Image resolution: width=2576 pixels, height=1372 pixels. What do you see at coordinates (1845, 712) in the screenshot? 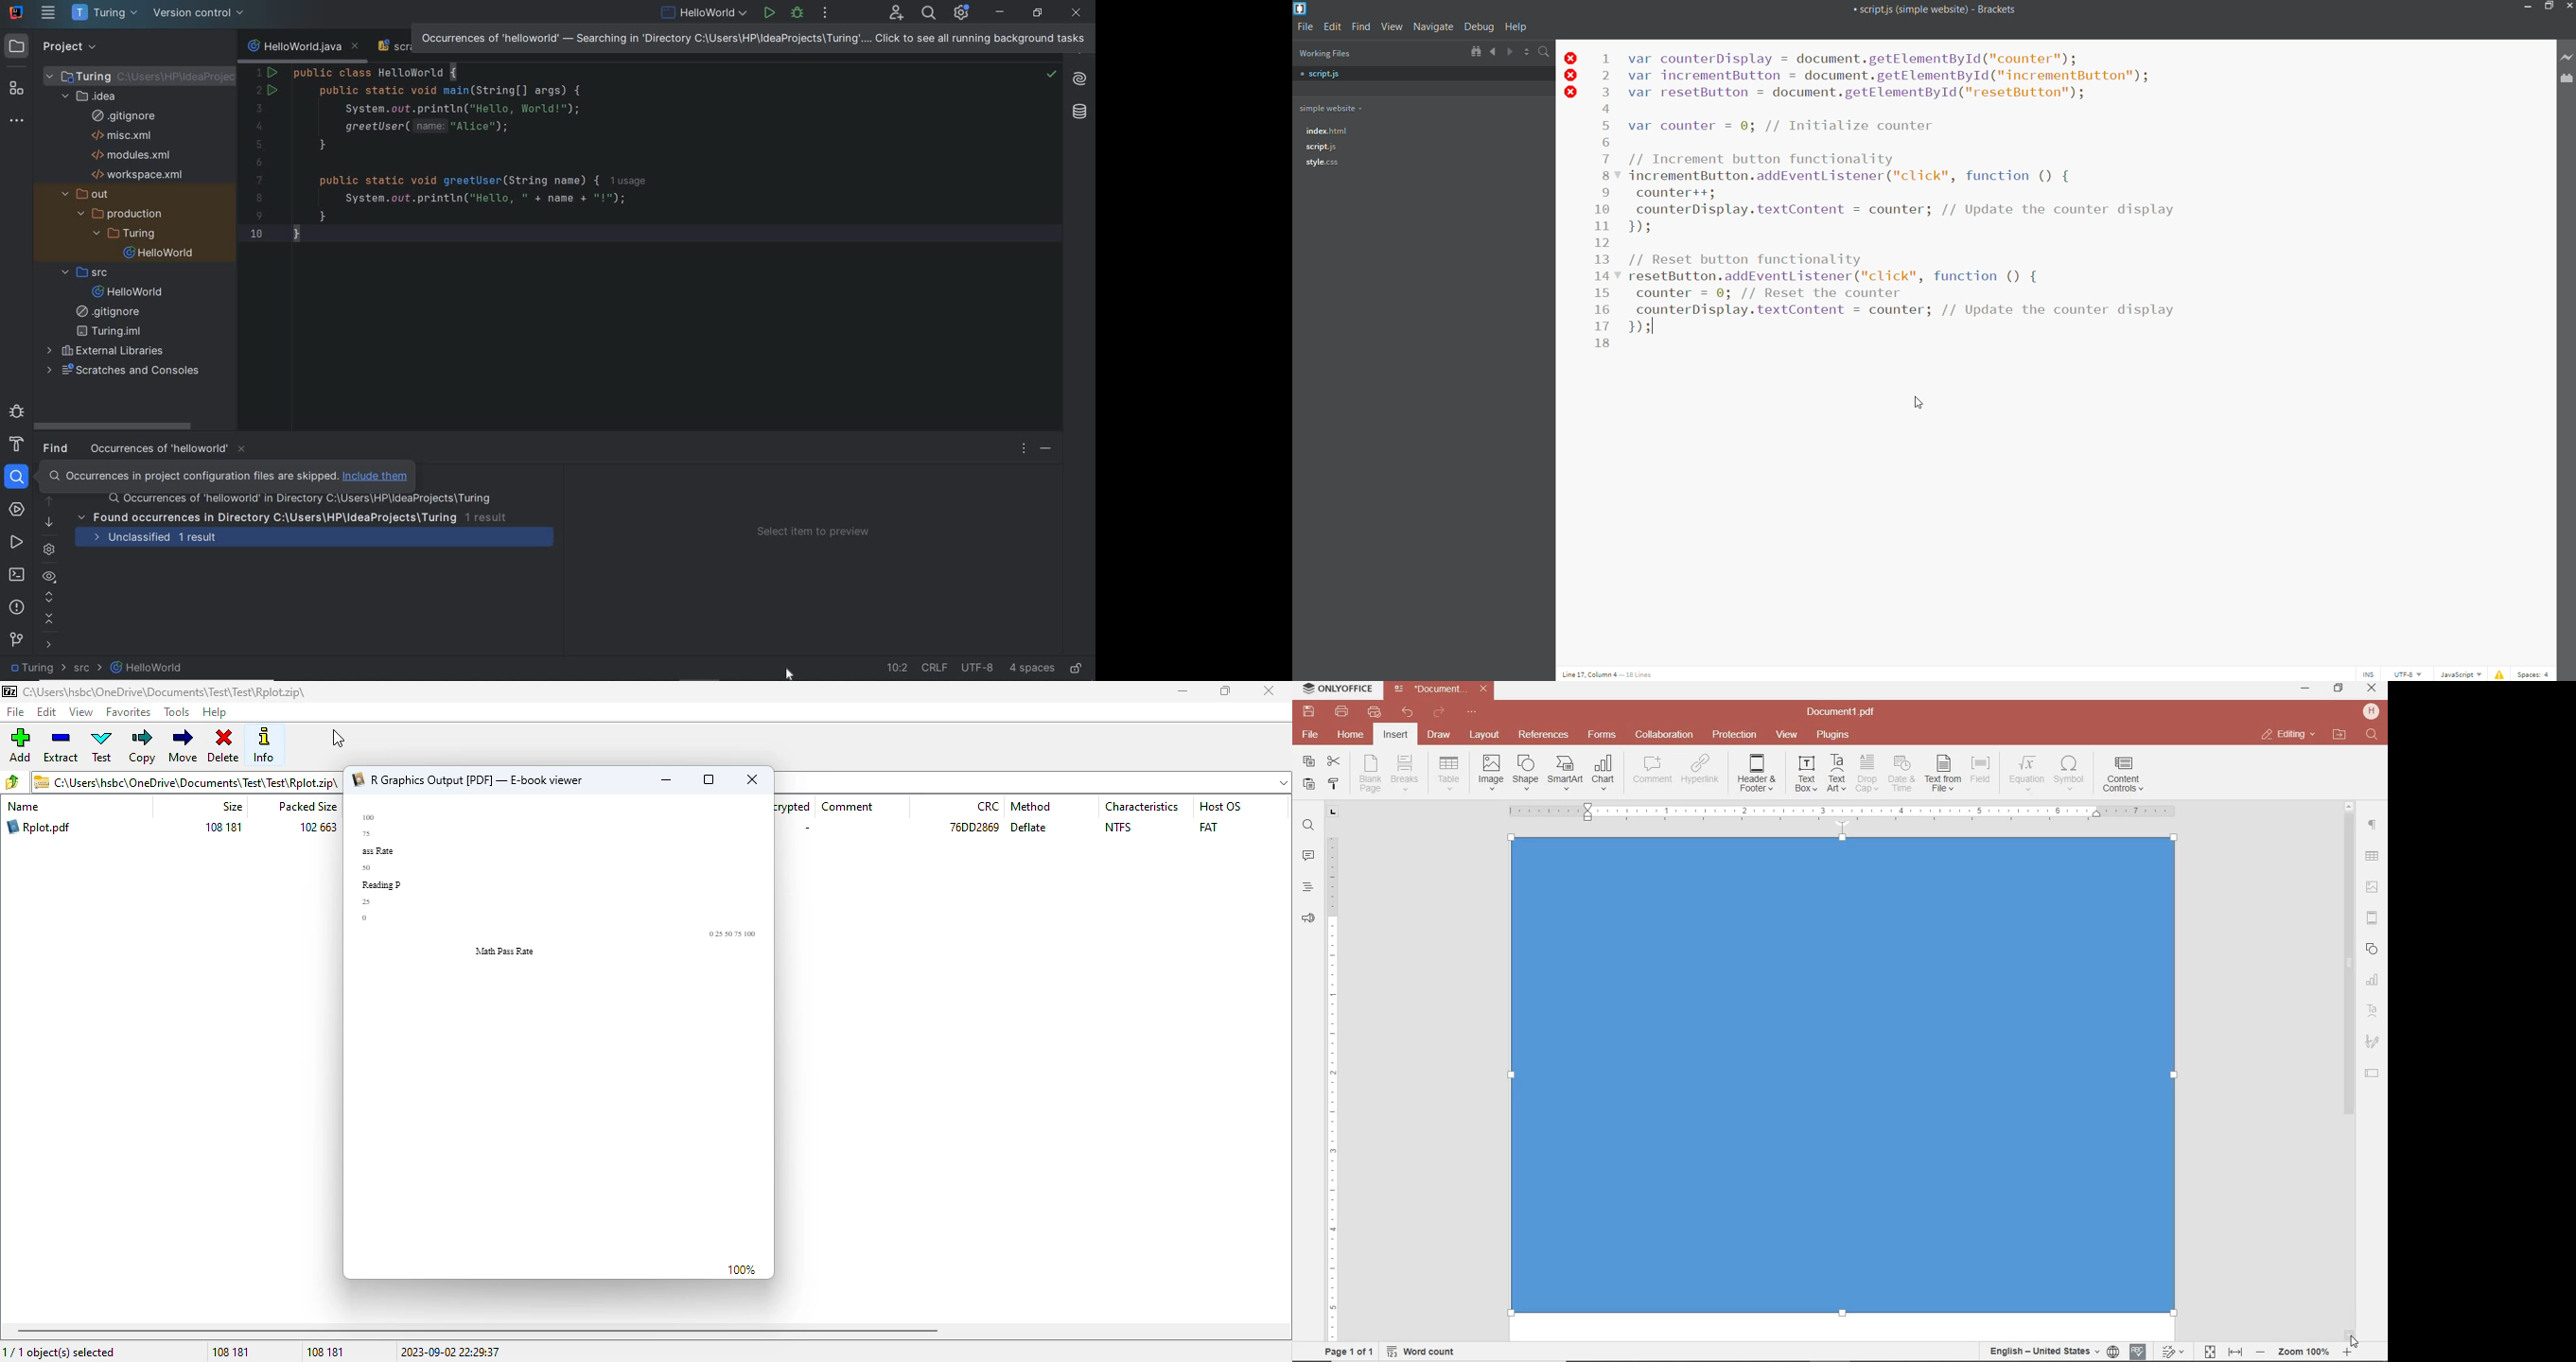
I see `file name` at bounding box center [1845, 712].